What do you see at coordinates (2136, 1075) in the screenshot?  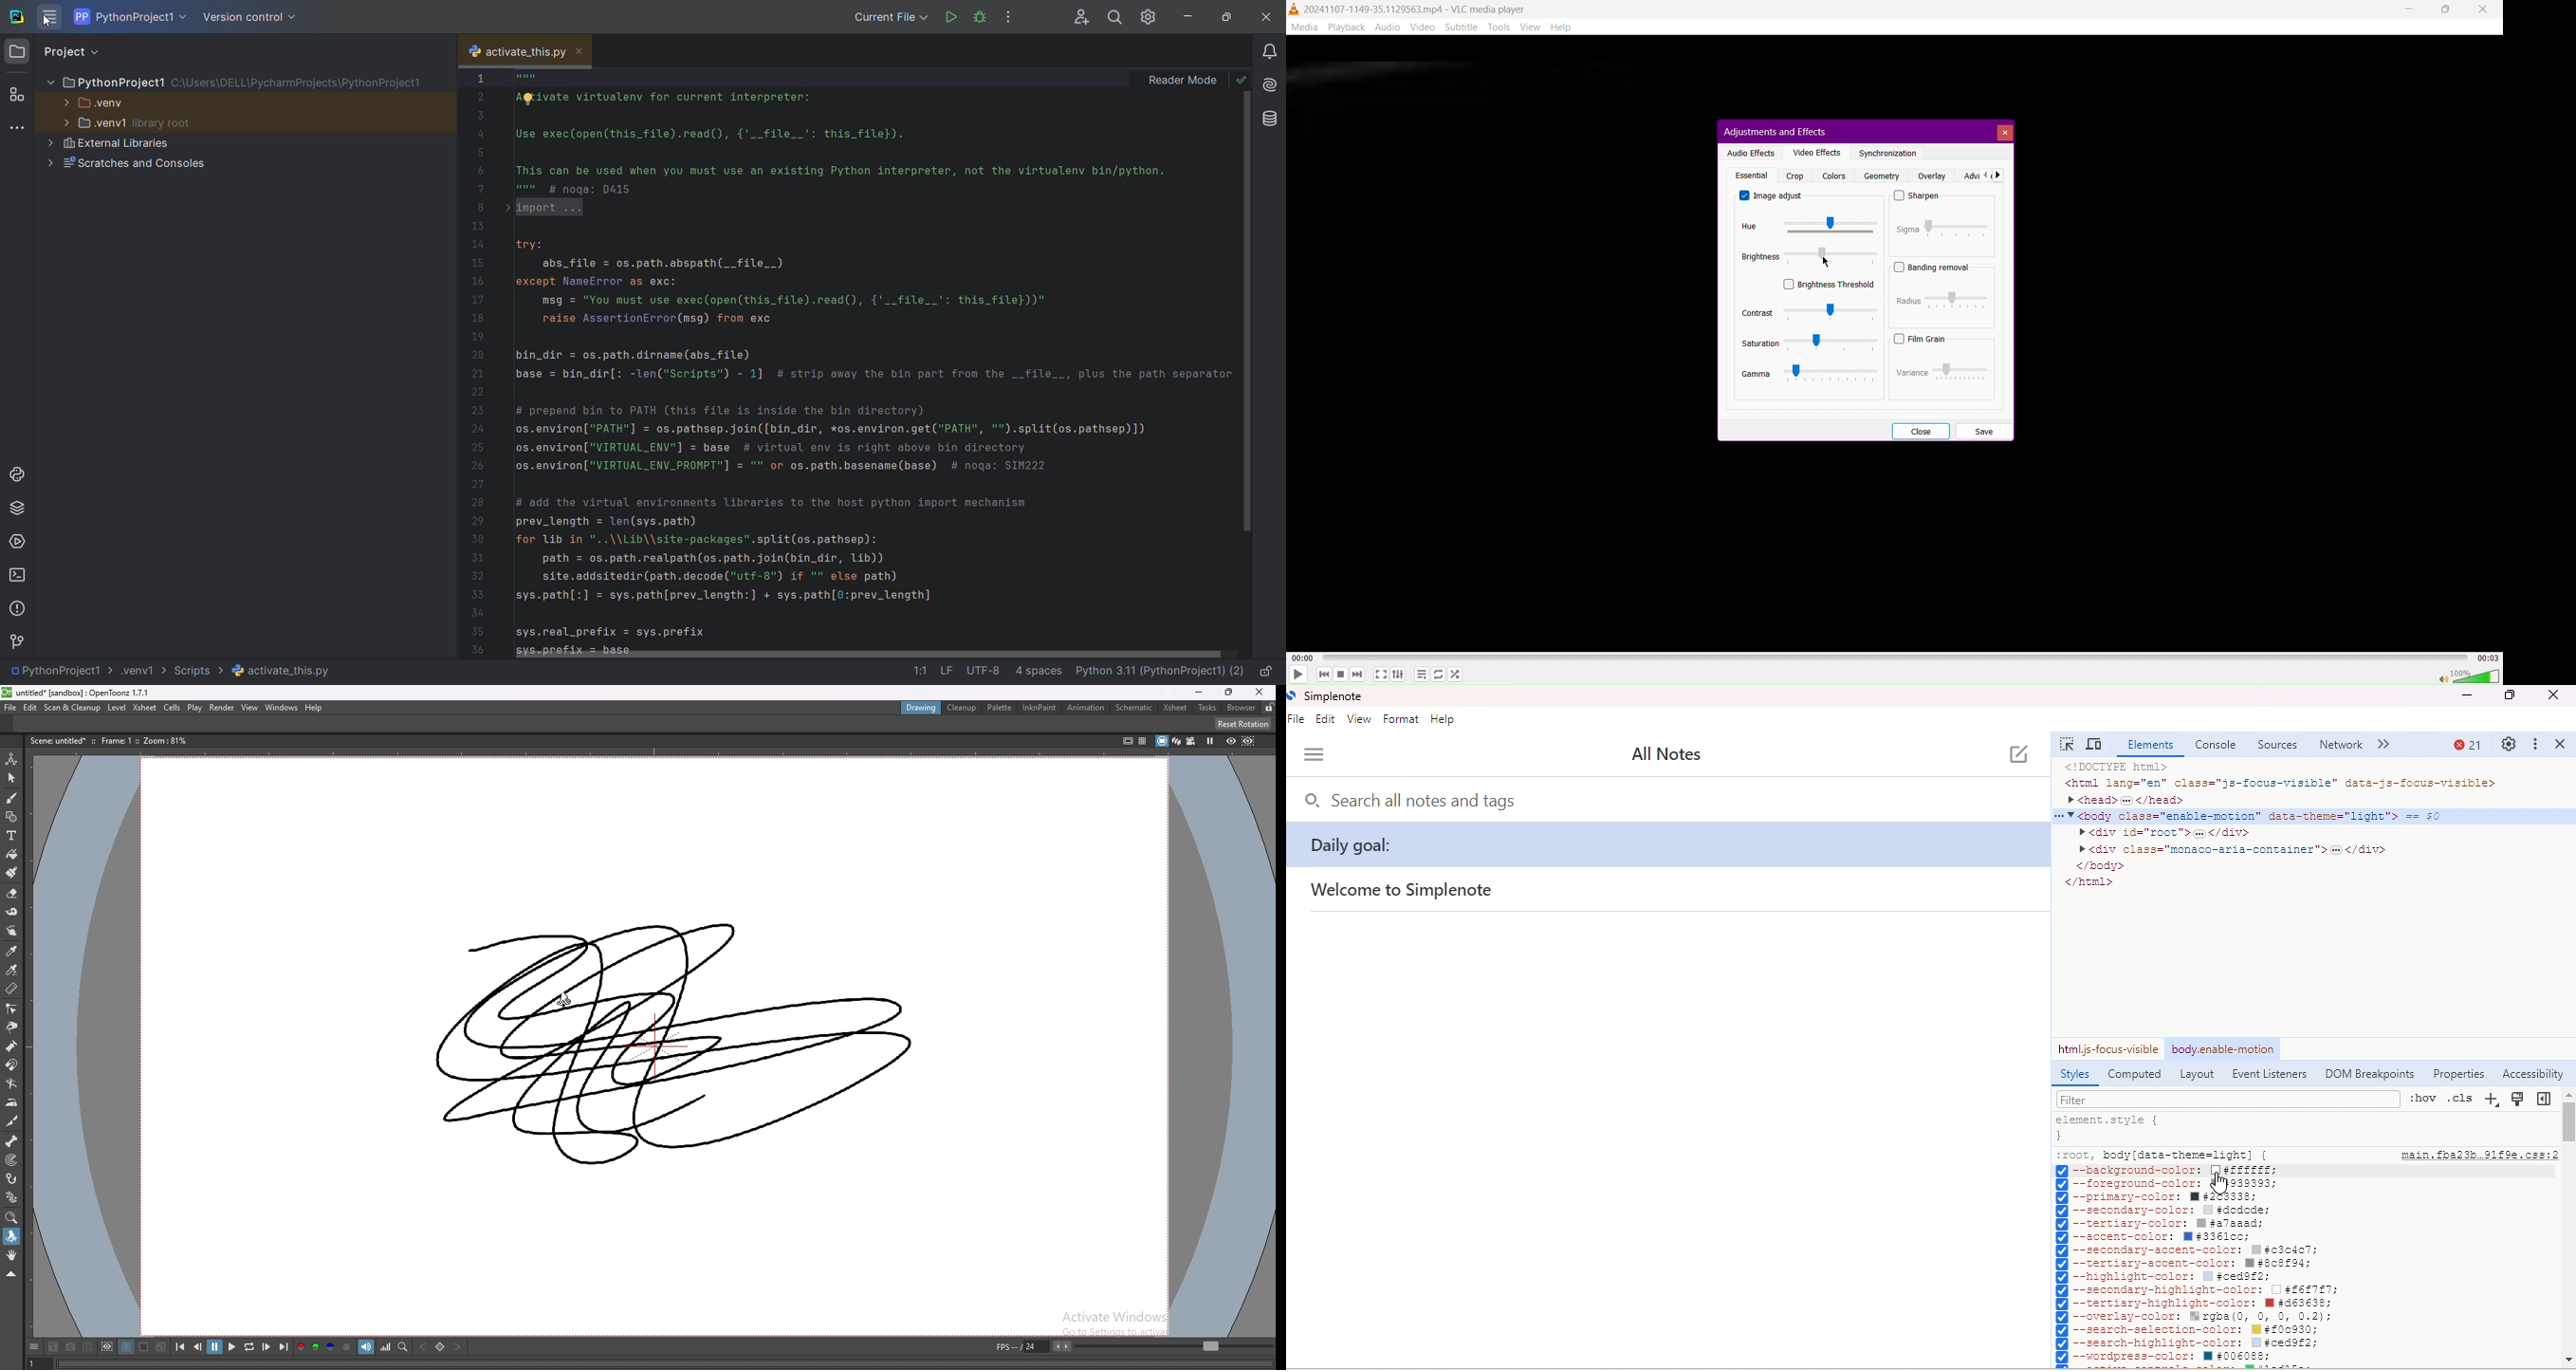 I see `computed` at bounding box center [2136, 1075].